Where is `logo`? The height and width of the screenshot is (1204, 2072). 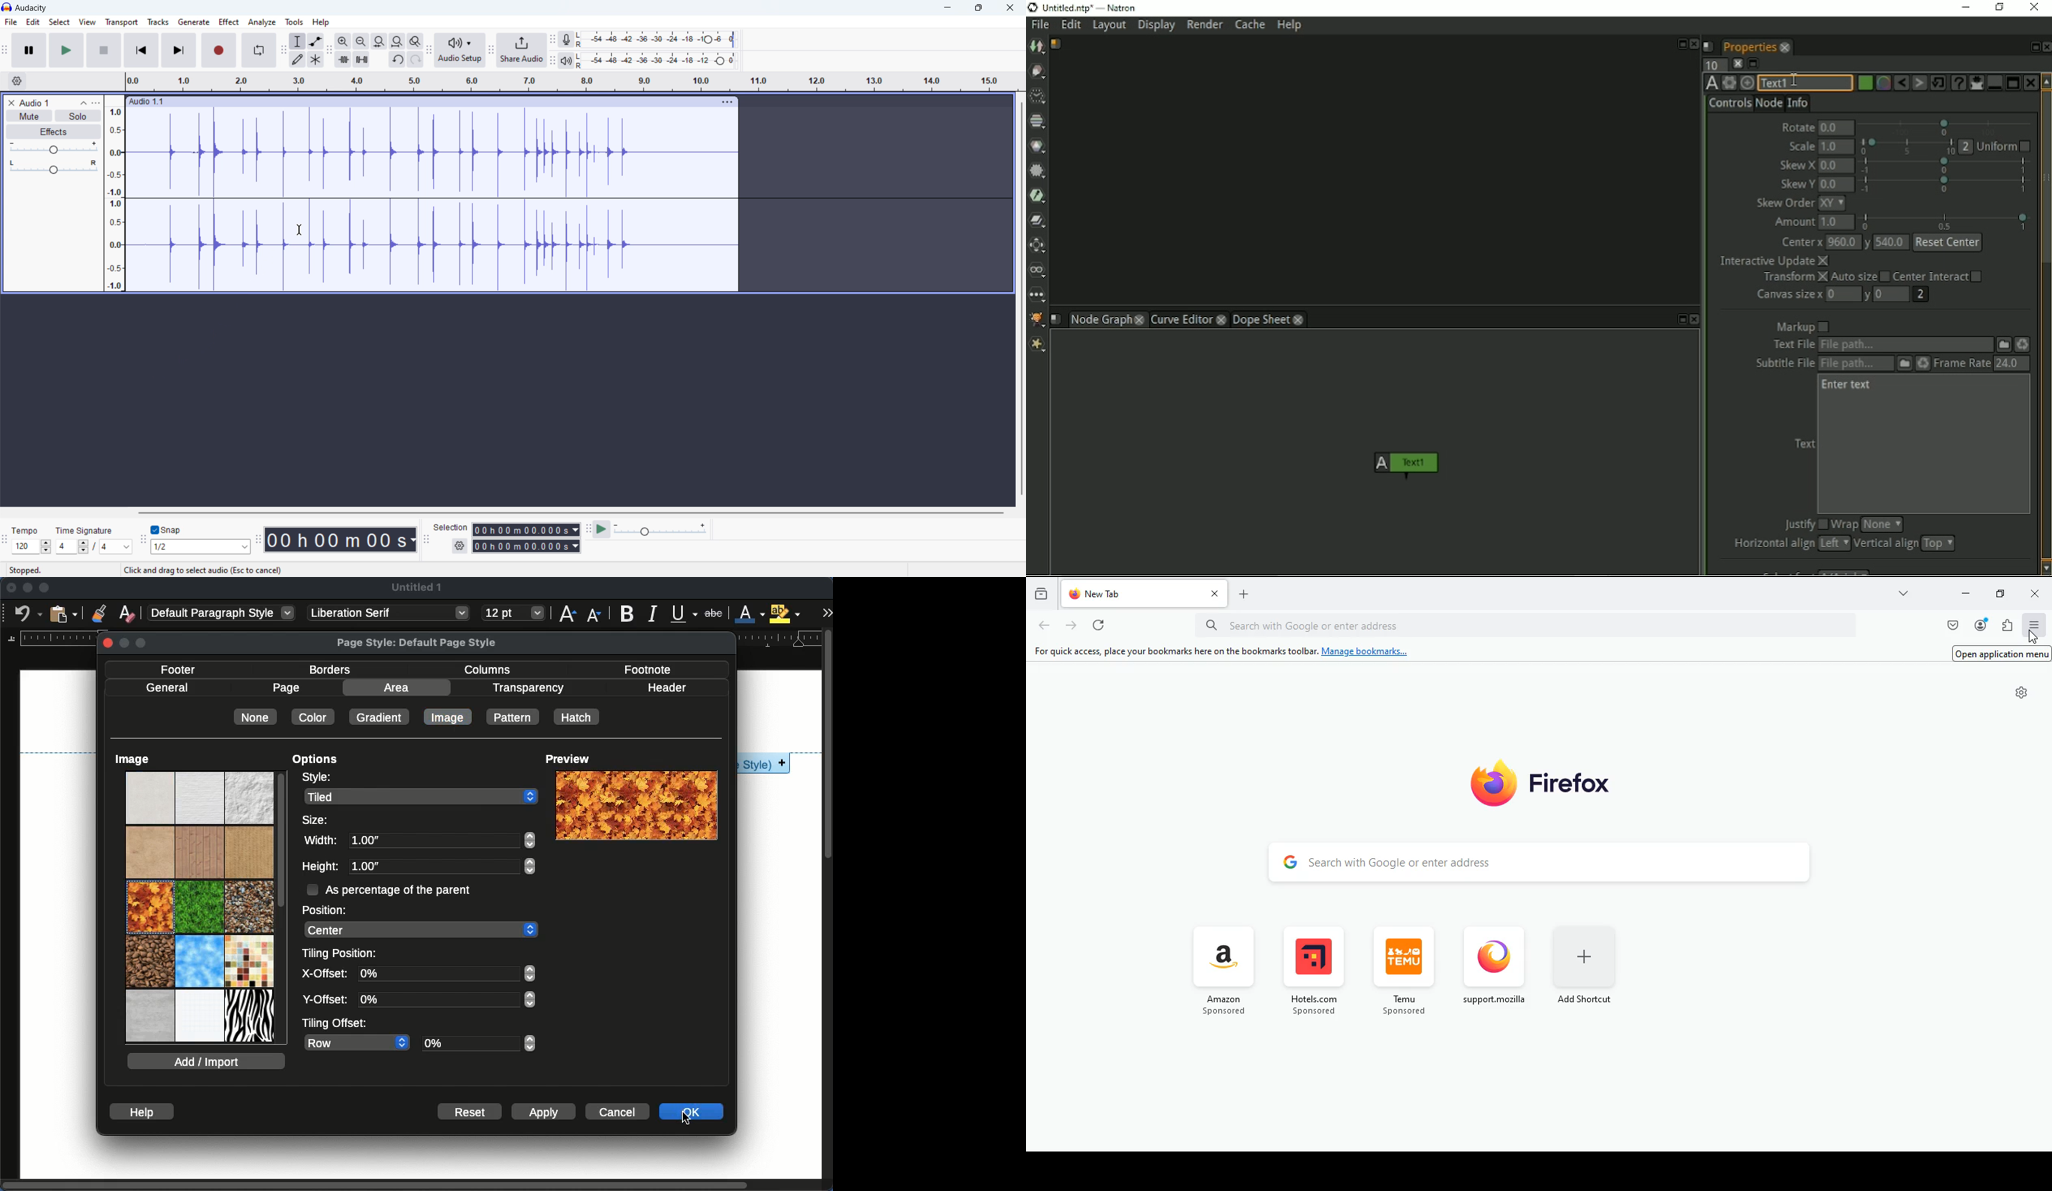
logo is located at coordinates (6, 7).